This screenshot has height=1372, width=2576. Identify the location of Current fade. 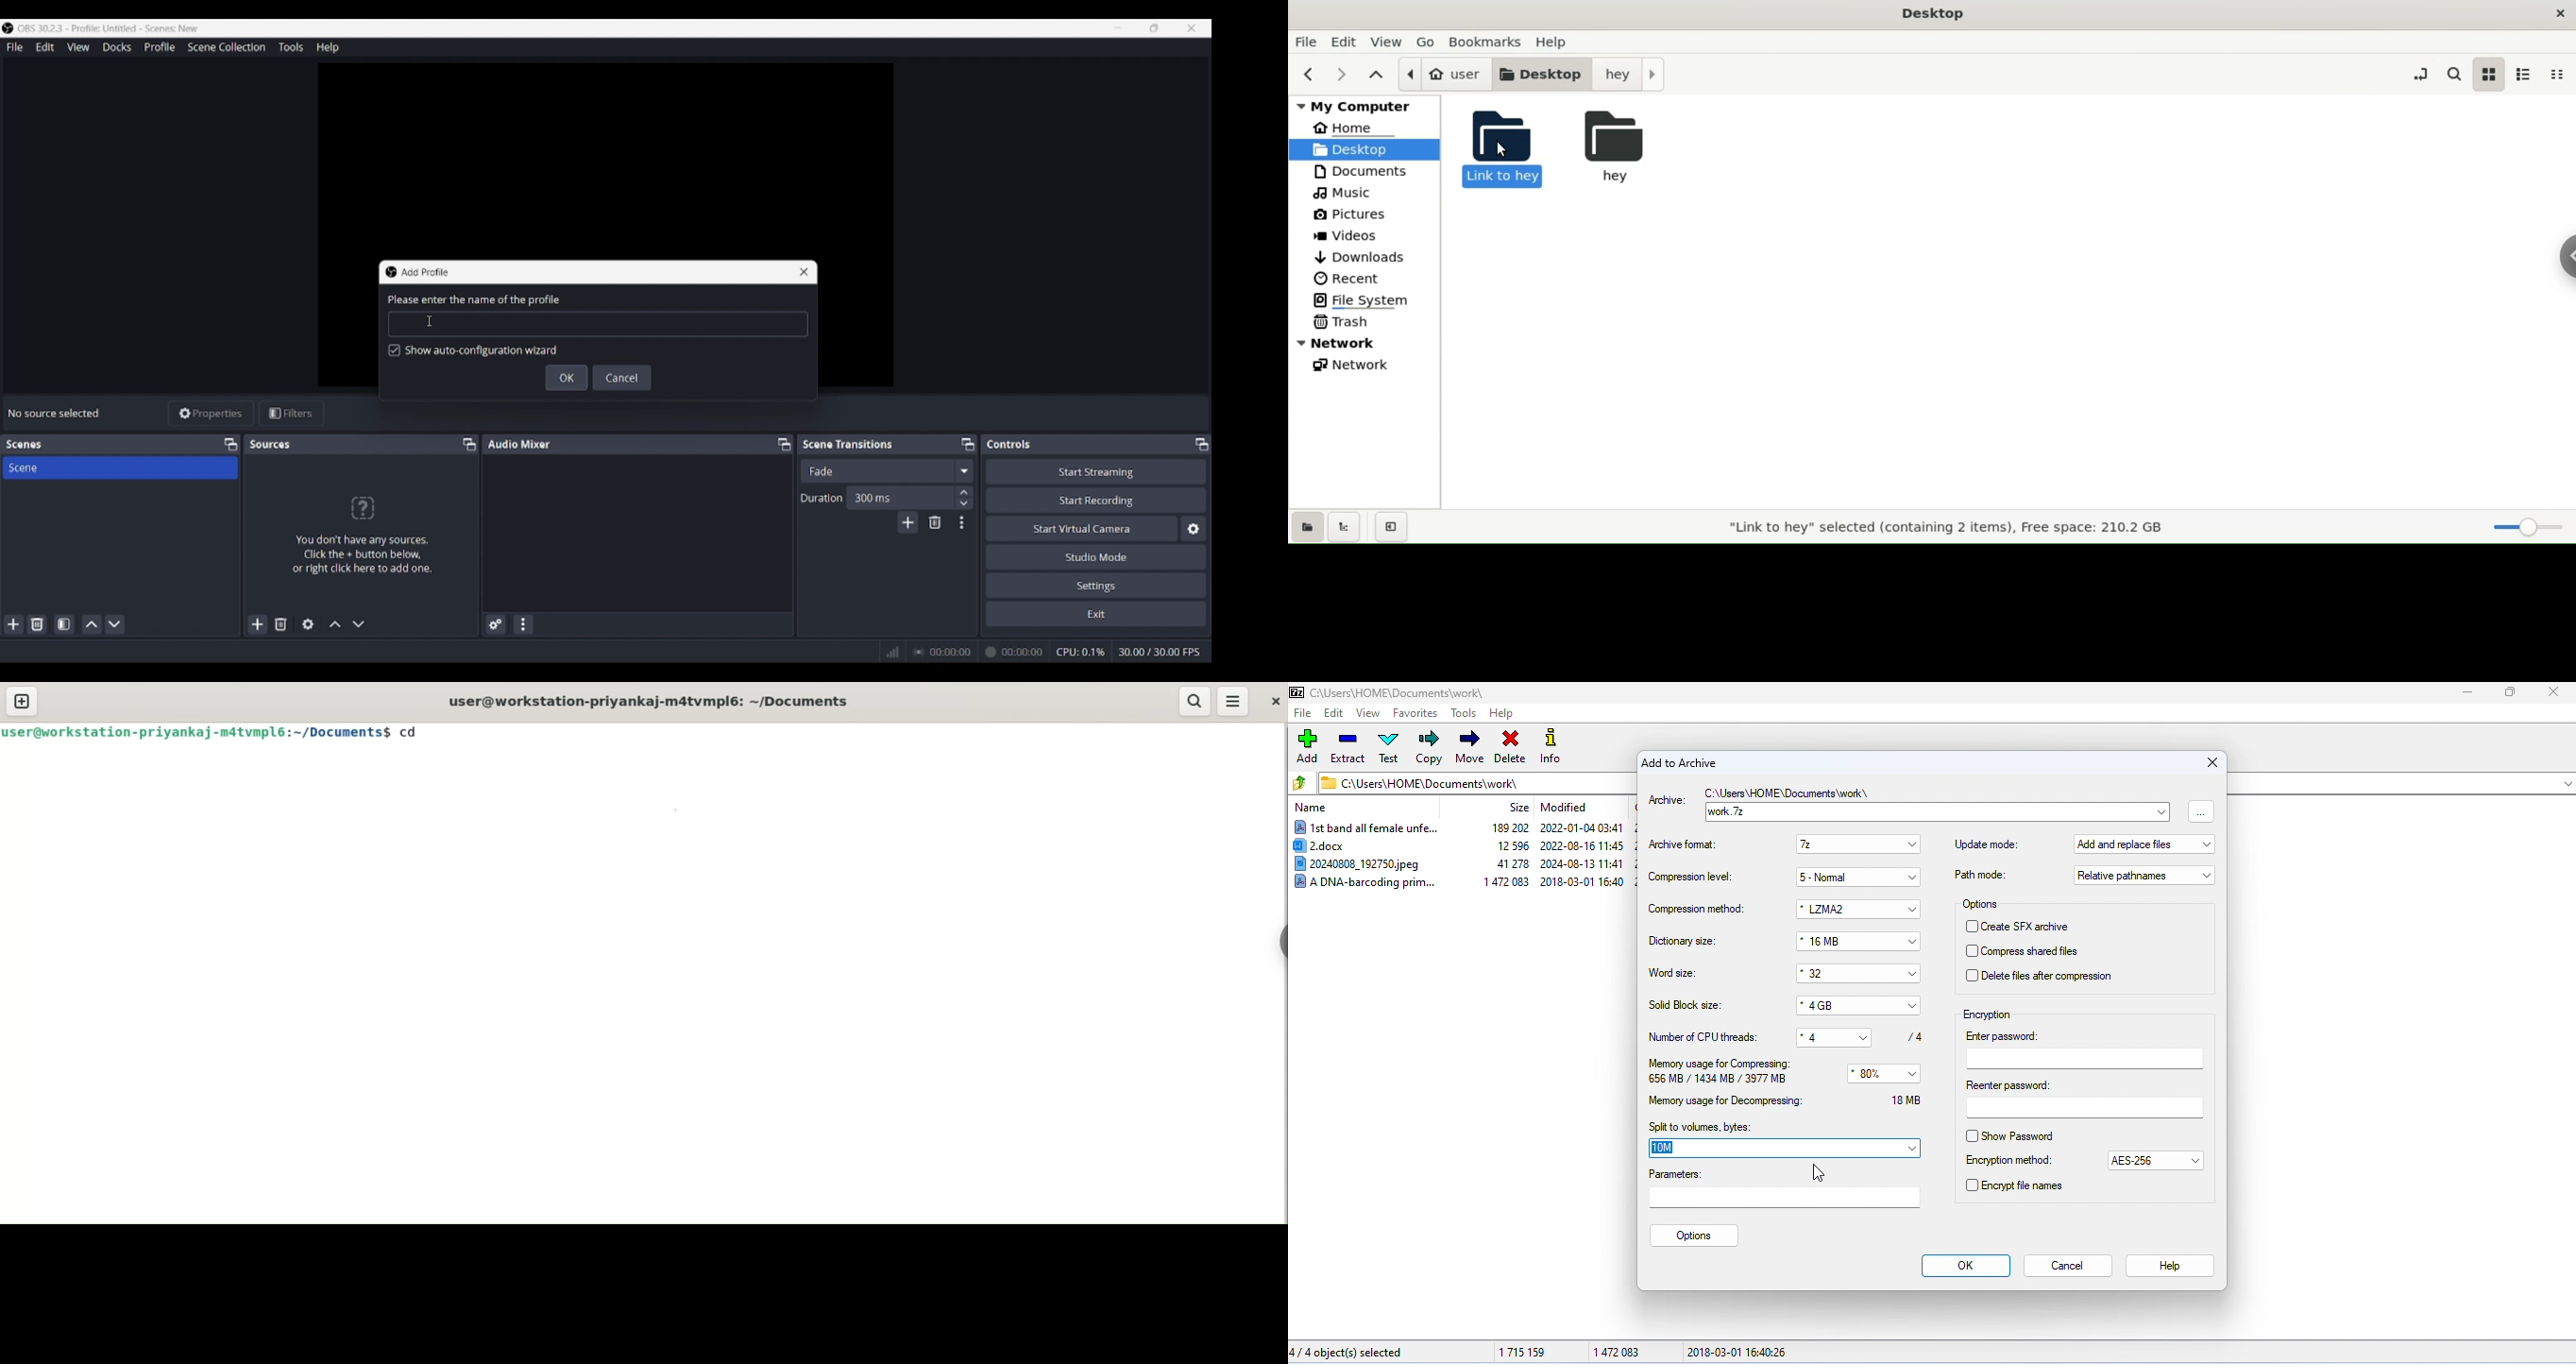
(877, 470).